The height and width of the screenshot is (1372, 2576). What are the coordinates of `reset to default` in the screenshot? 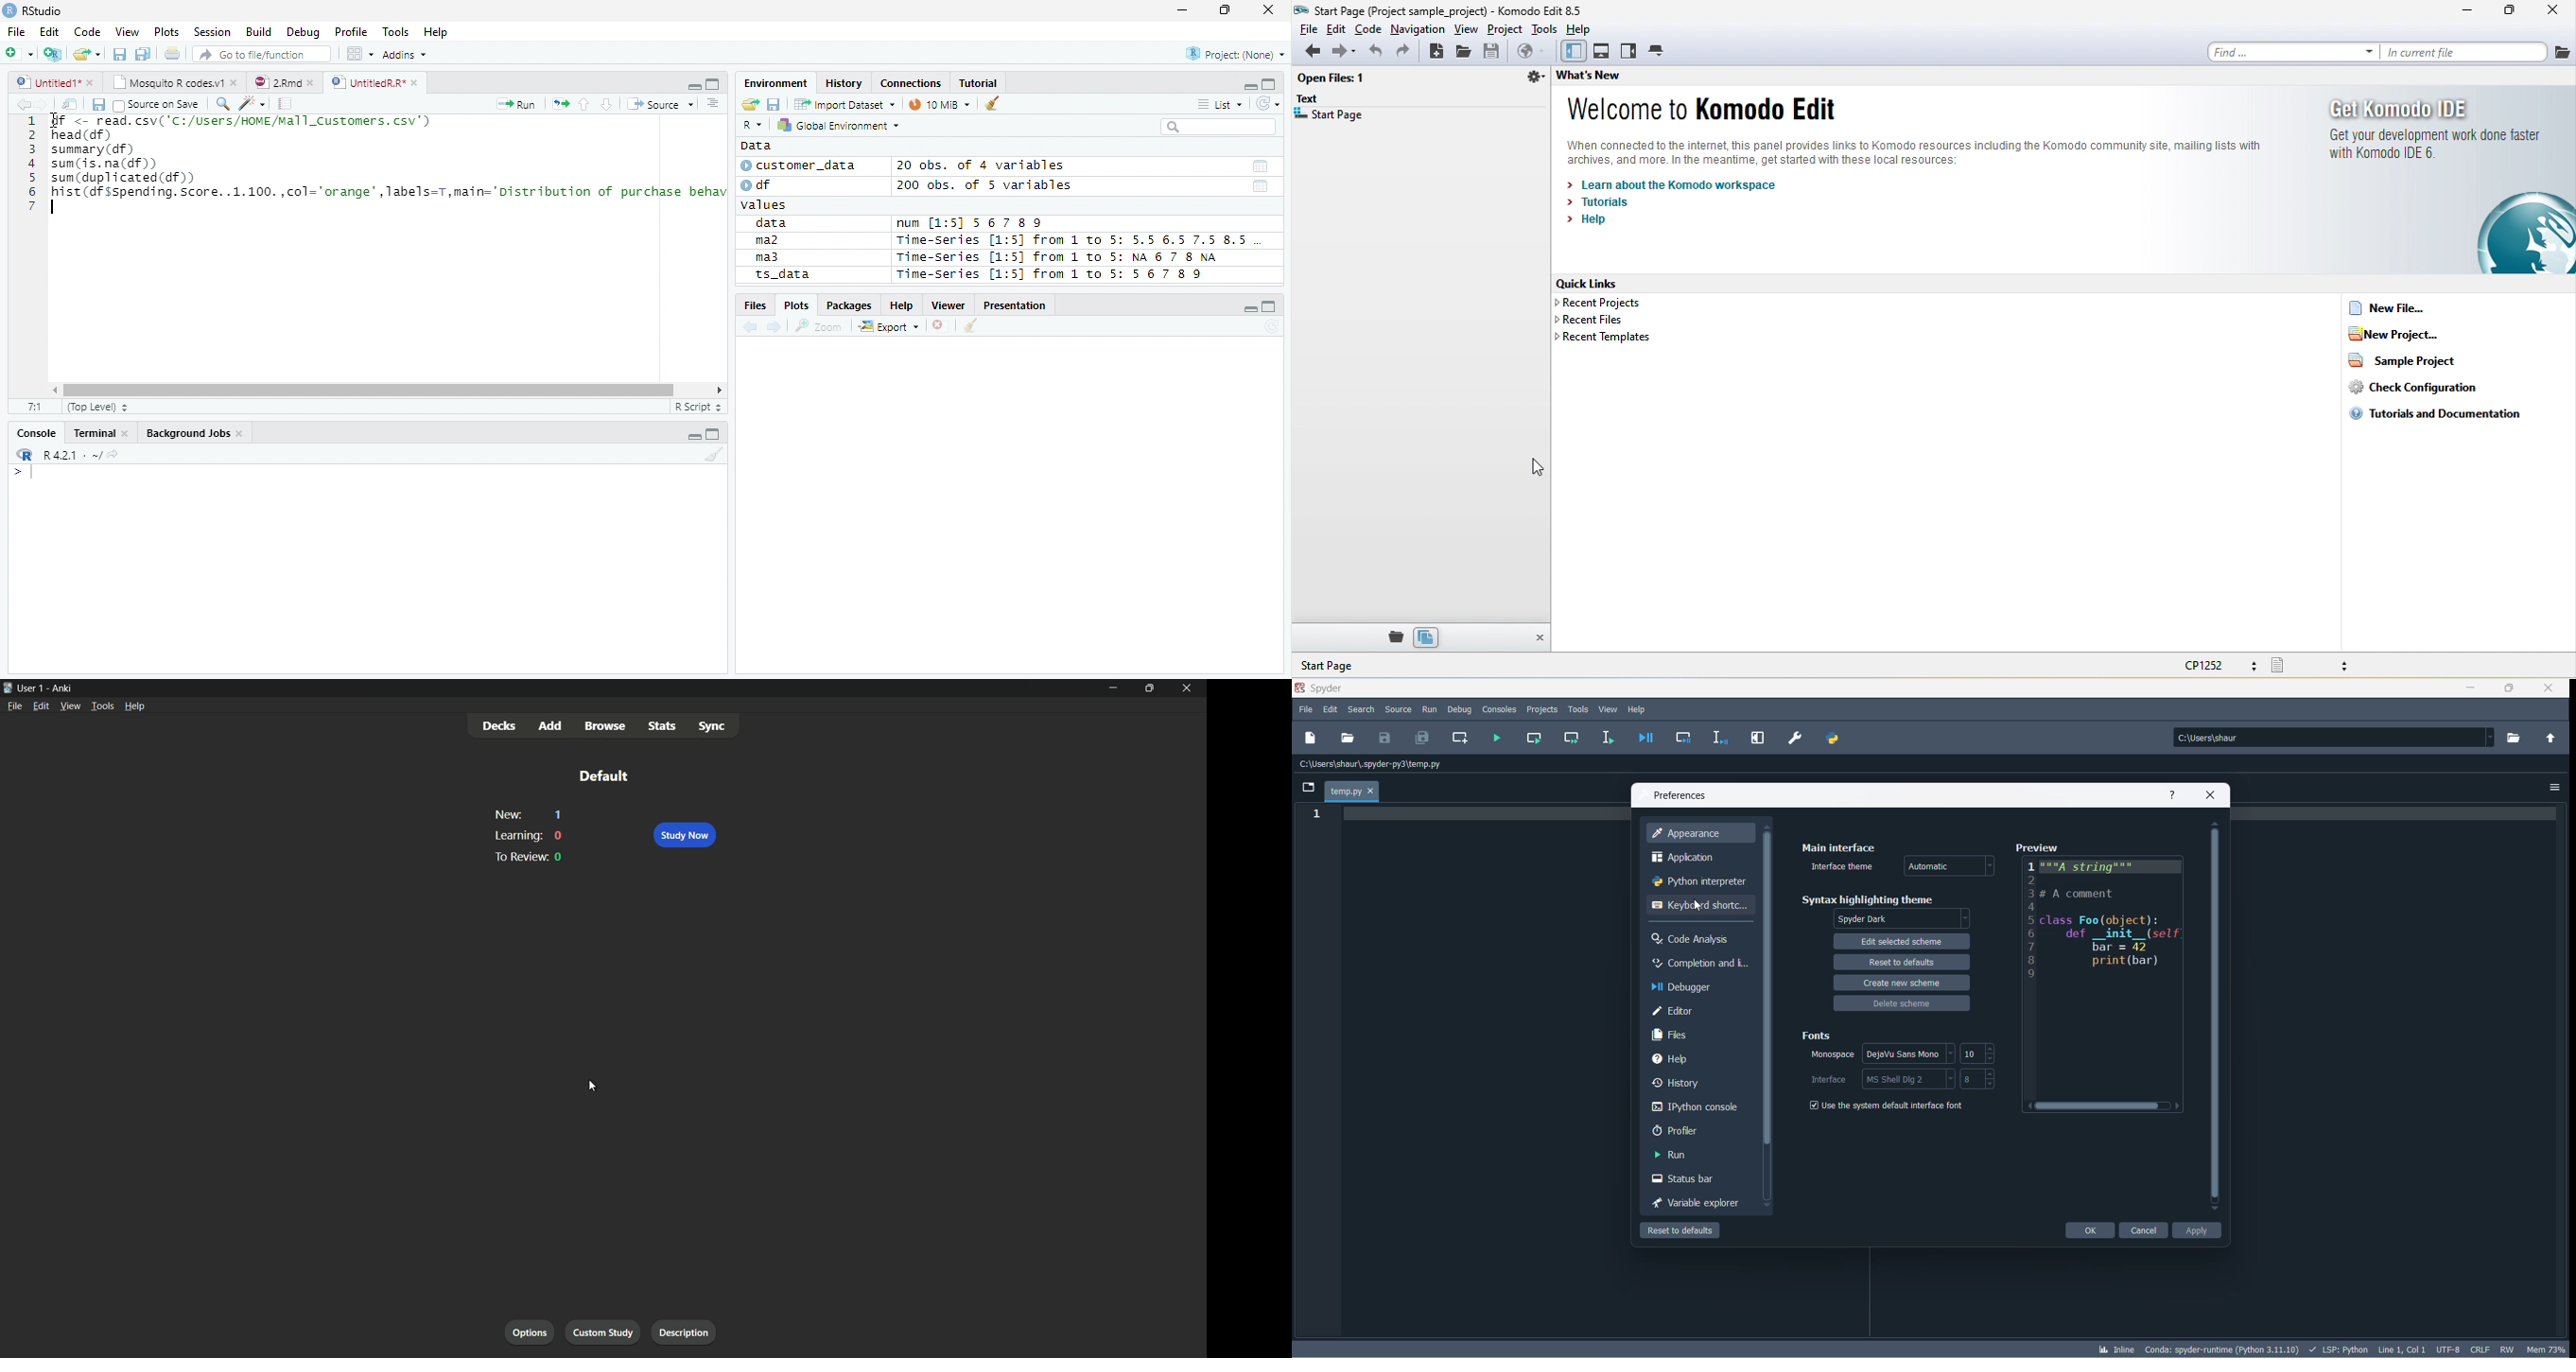 It's located at (1900, 964).